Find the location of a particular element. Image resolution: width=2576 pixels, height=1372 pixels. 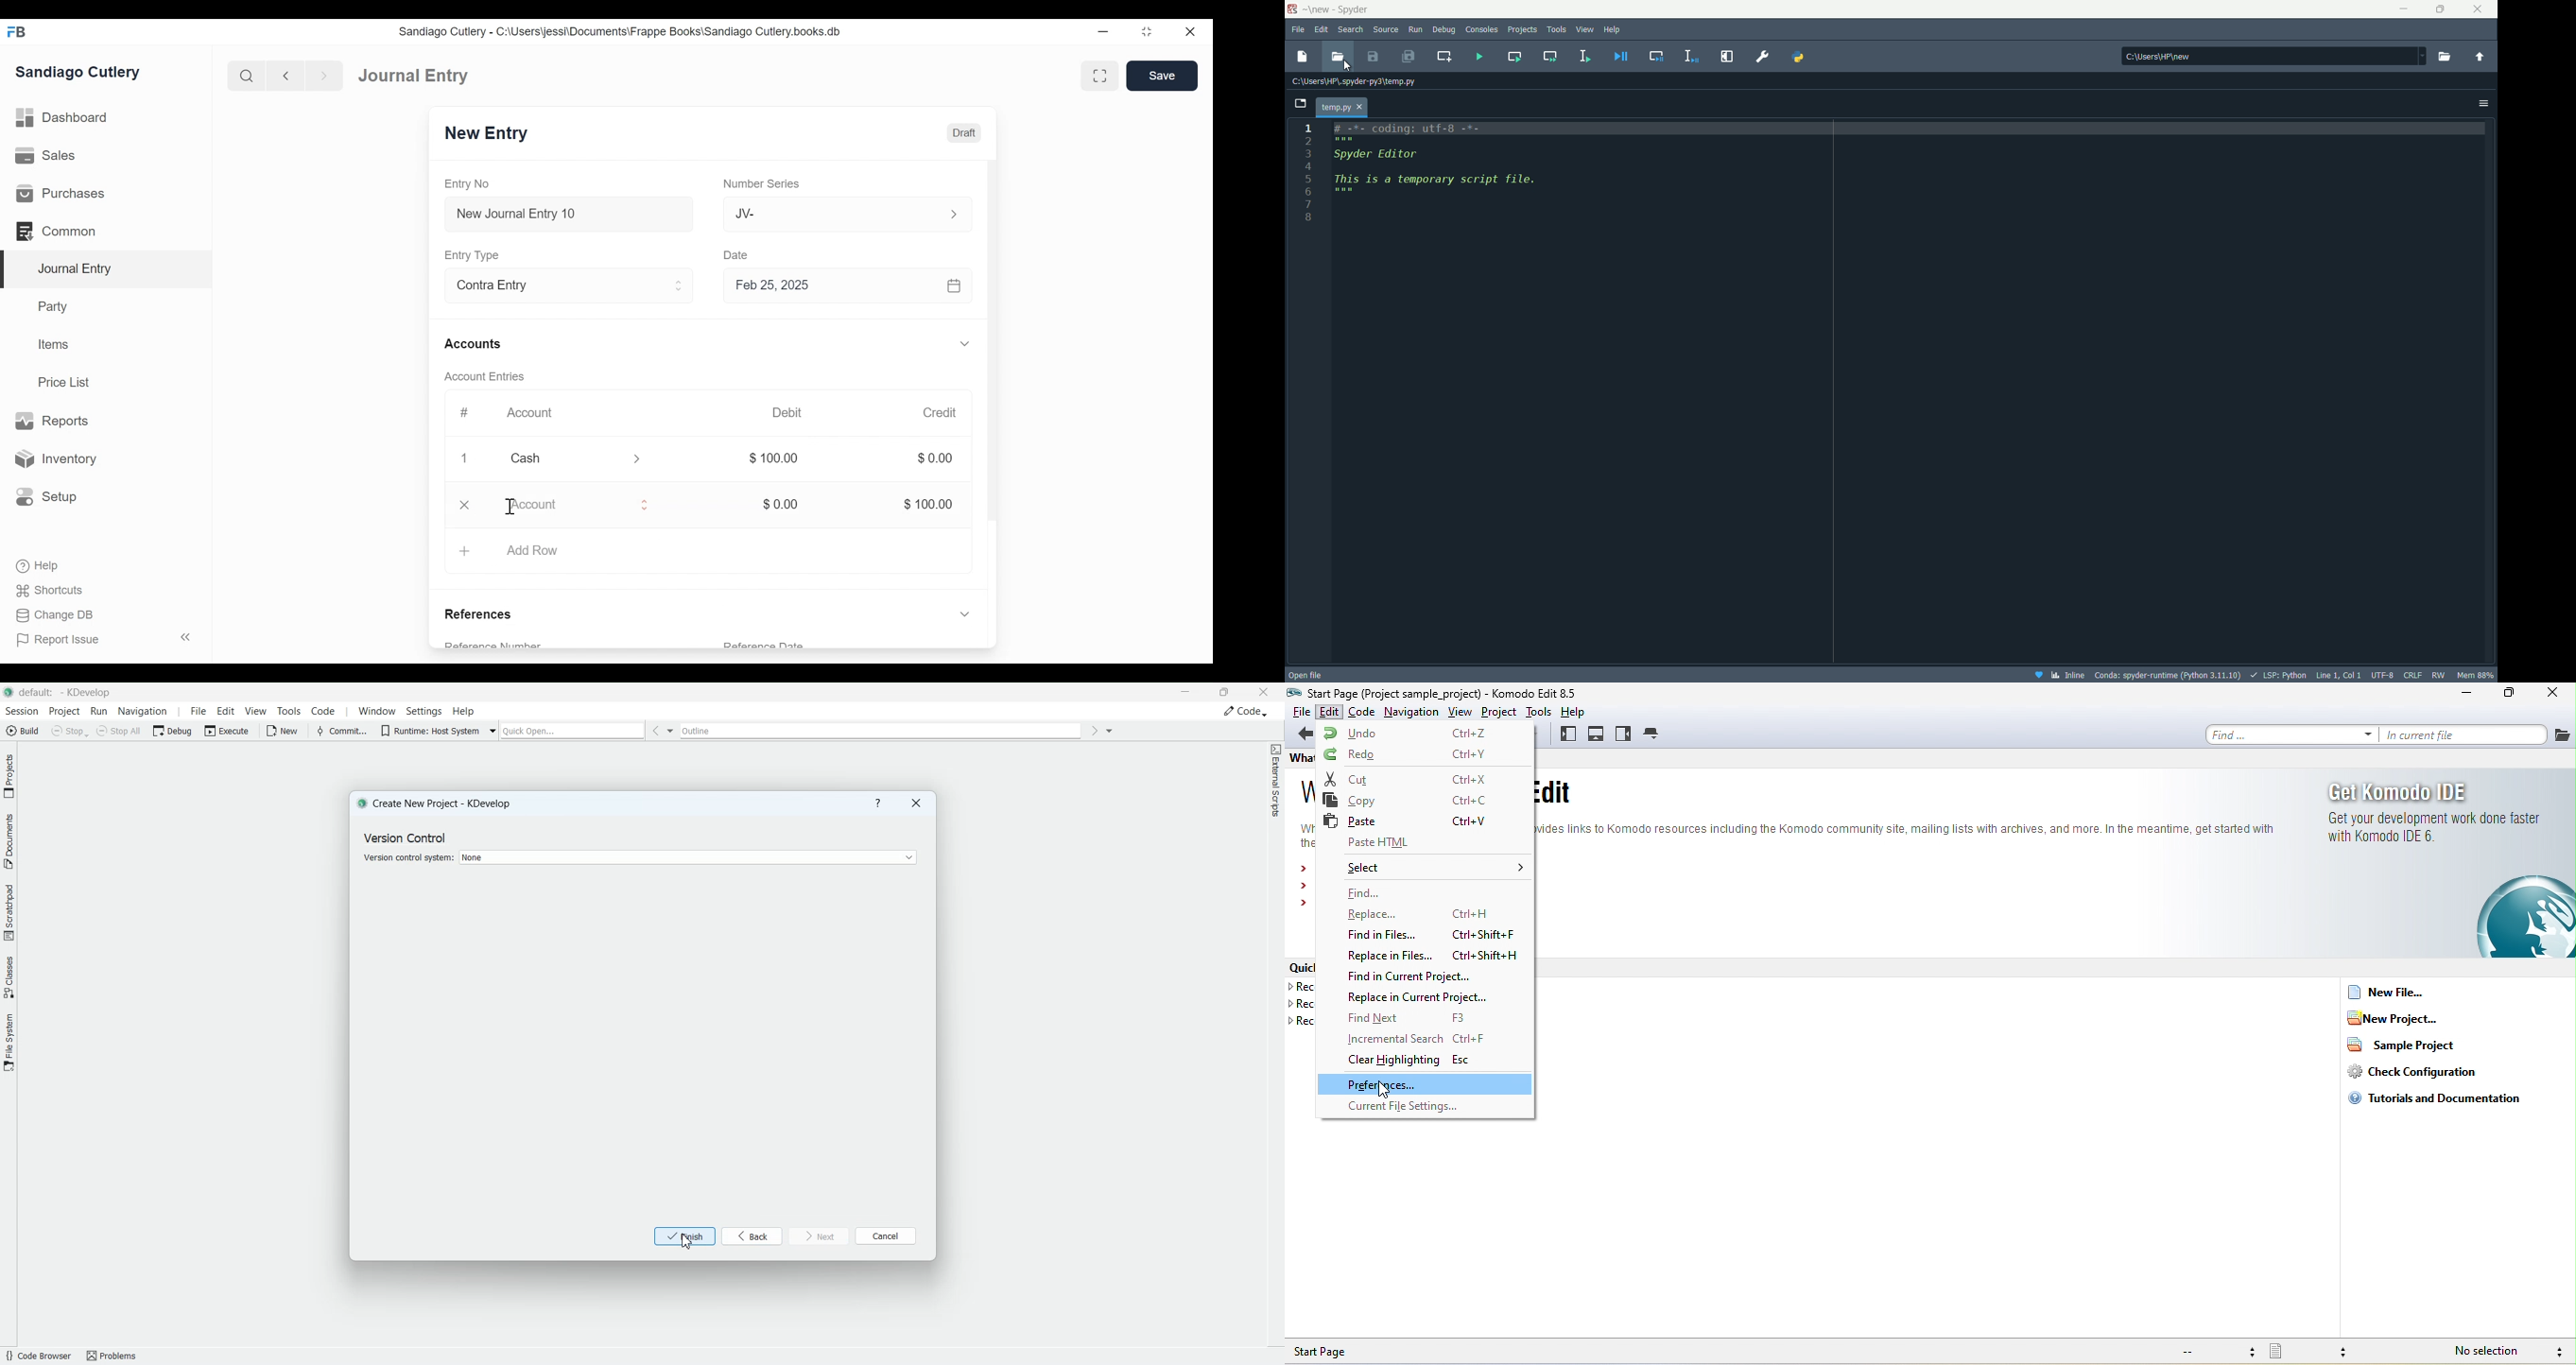

Run selection or current line is located at coordinates (1584, 55).